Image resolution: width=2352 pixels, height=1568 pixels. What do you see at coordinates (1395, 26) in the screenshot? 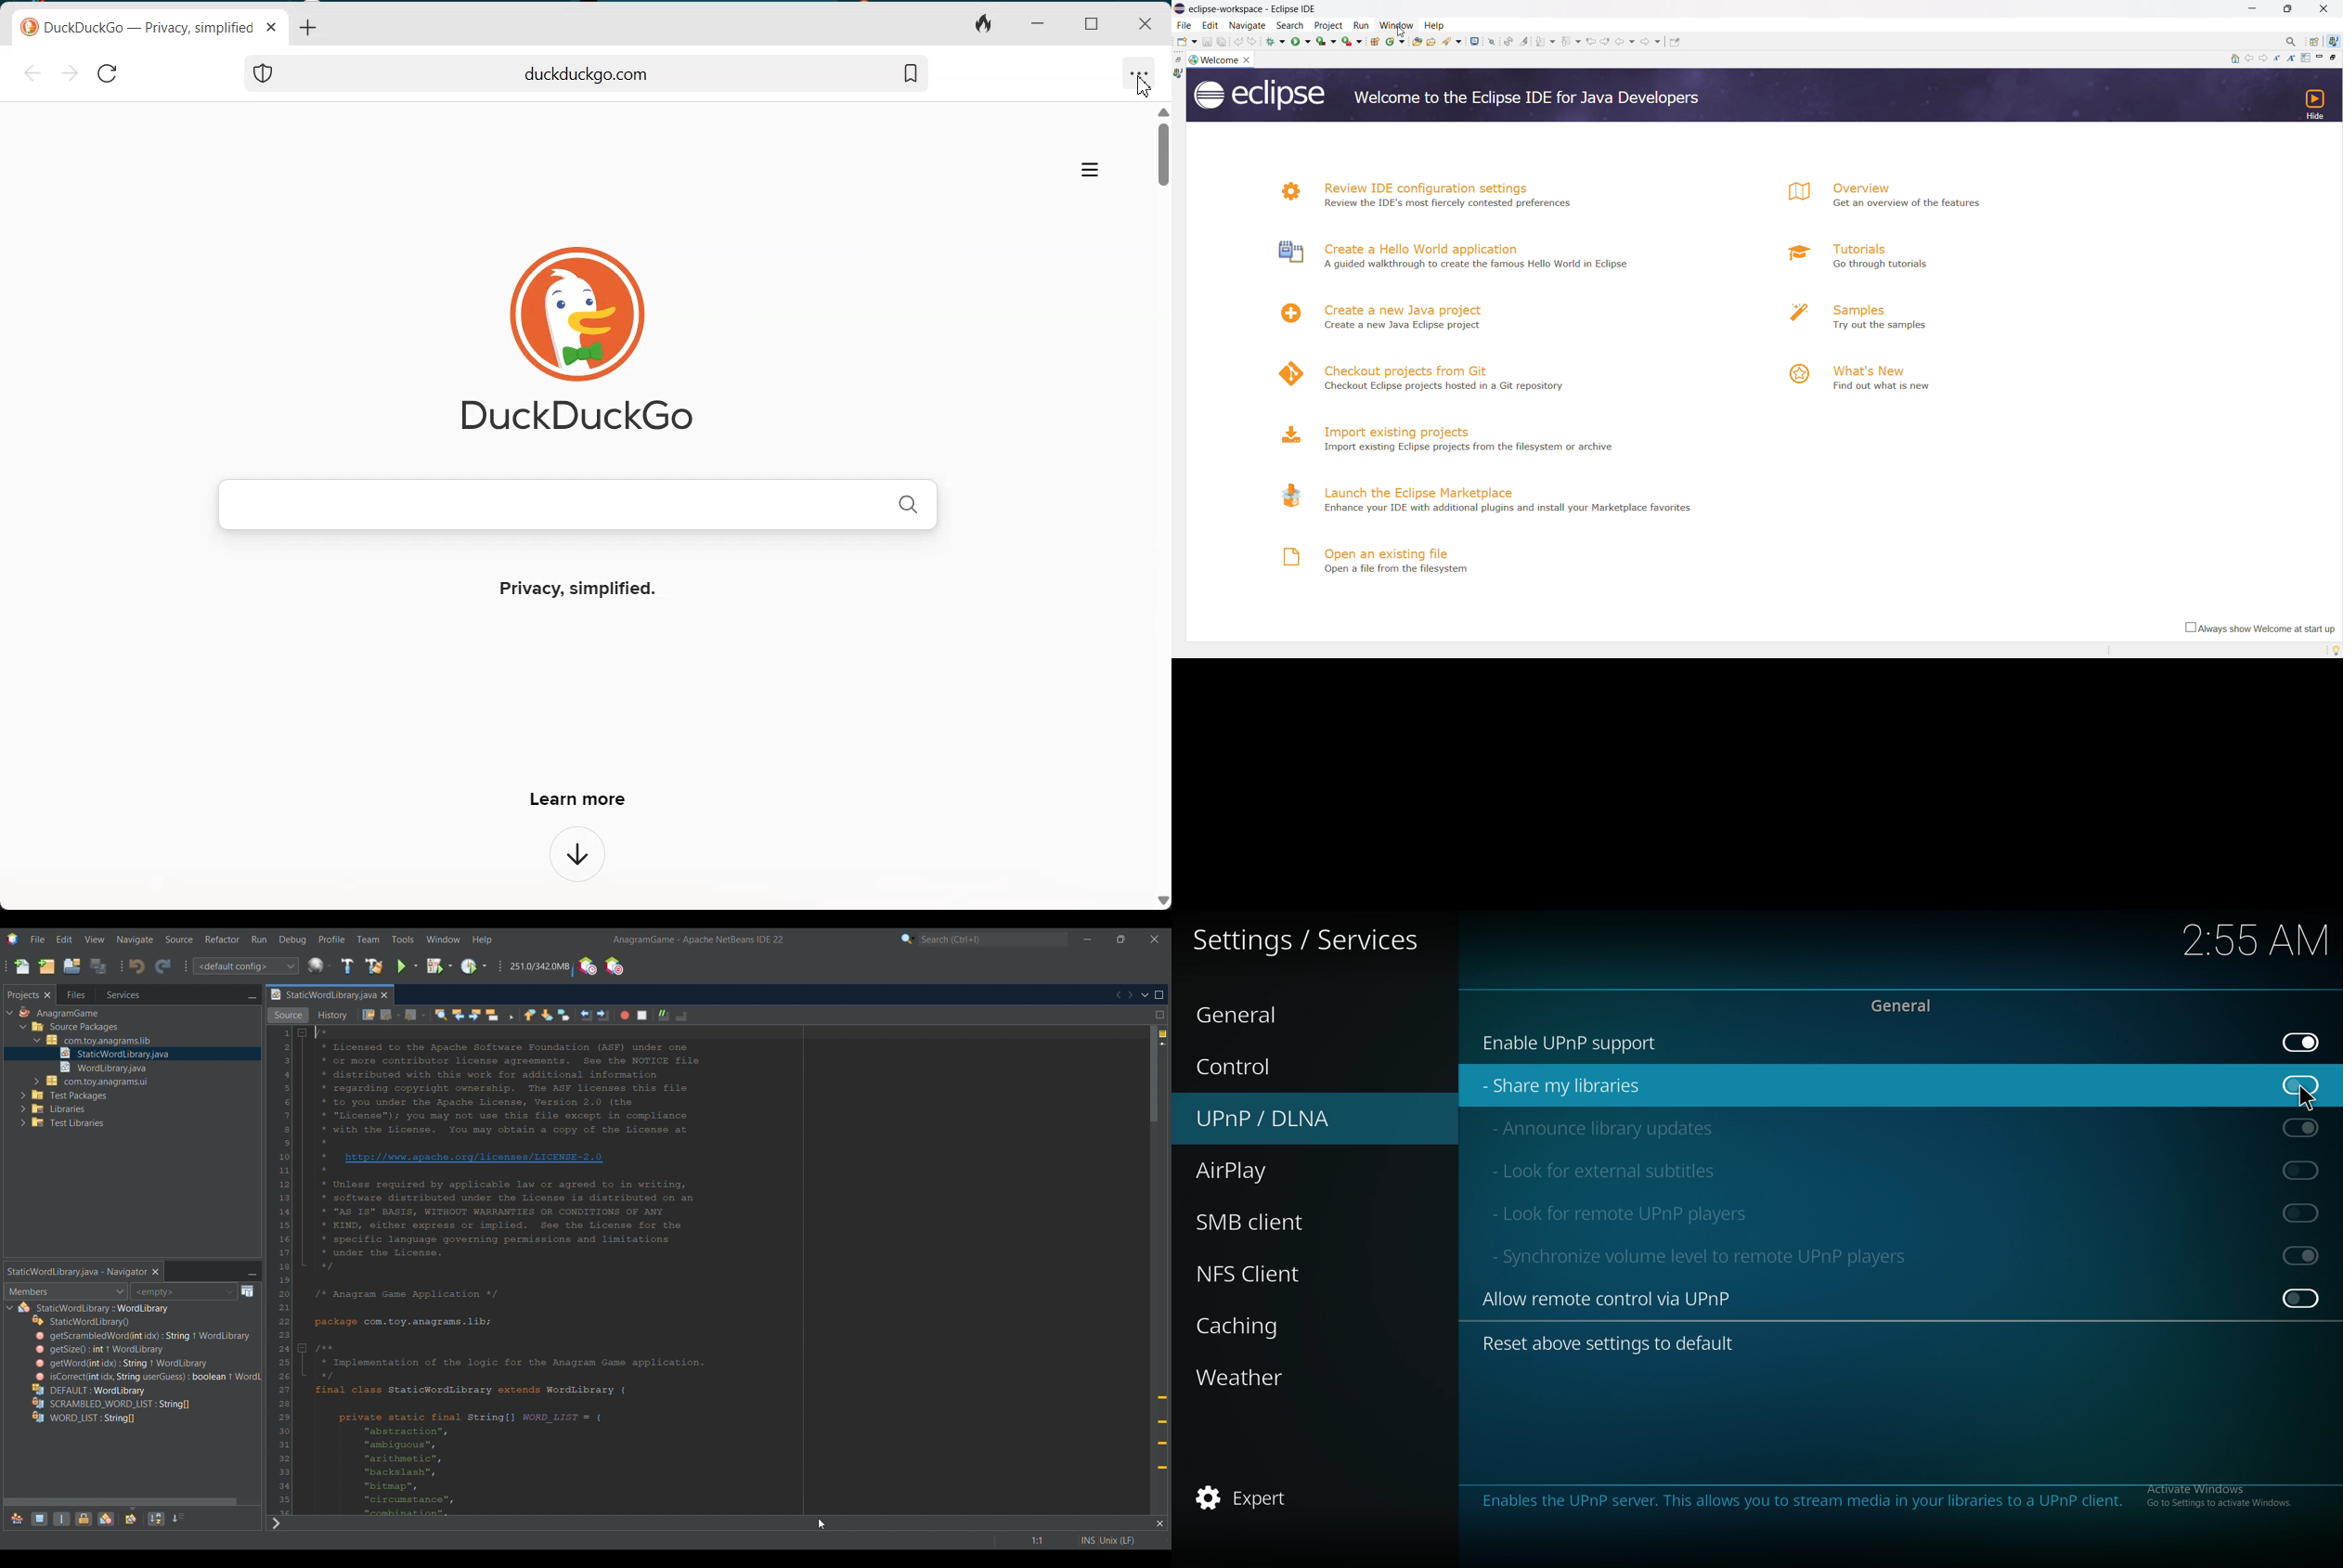
I see `window` at bounding box center [1395, 26].